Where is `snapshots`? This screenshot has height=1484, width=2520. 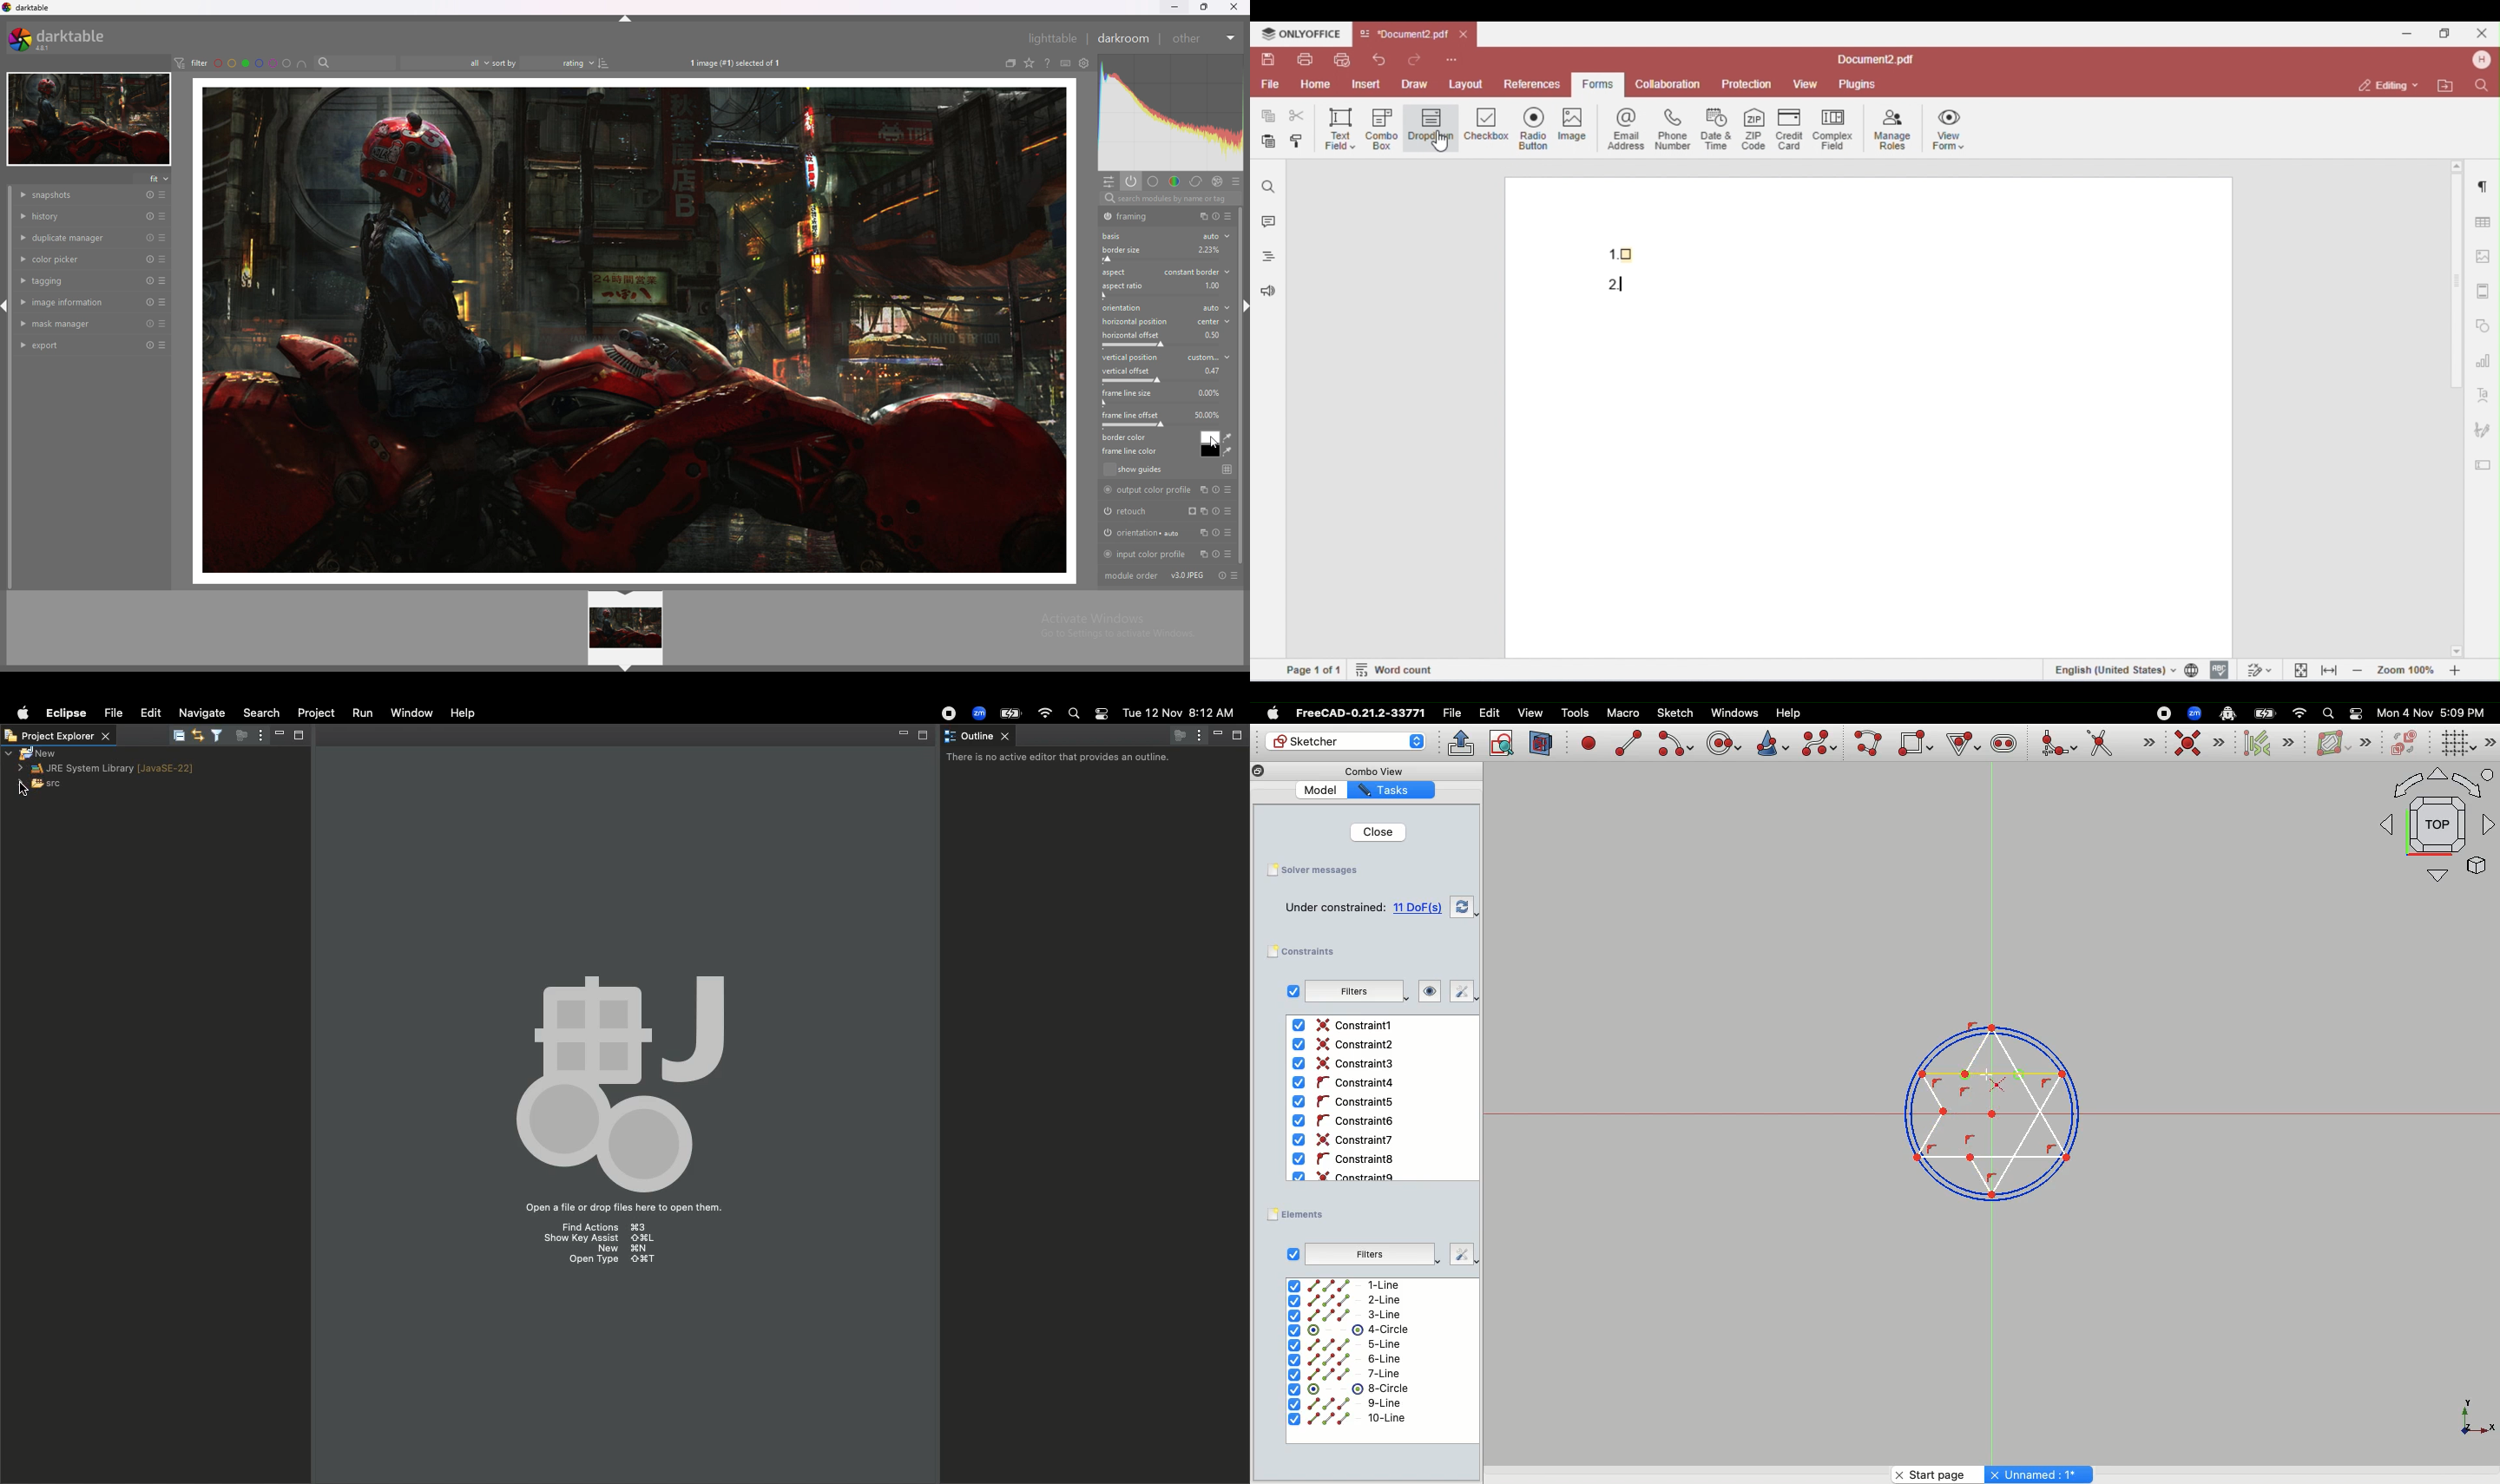 snapshots is located at coordinates (79, 196).